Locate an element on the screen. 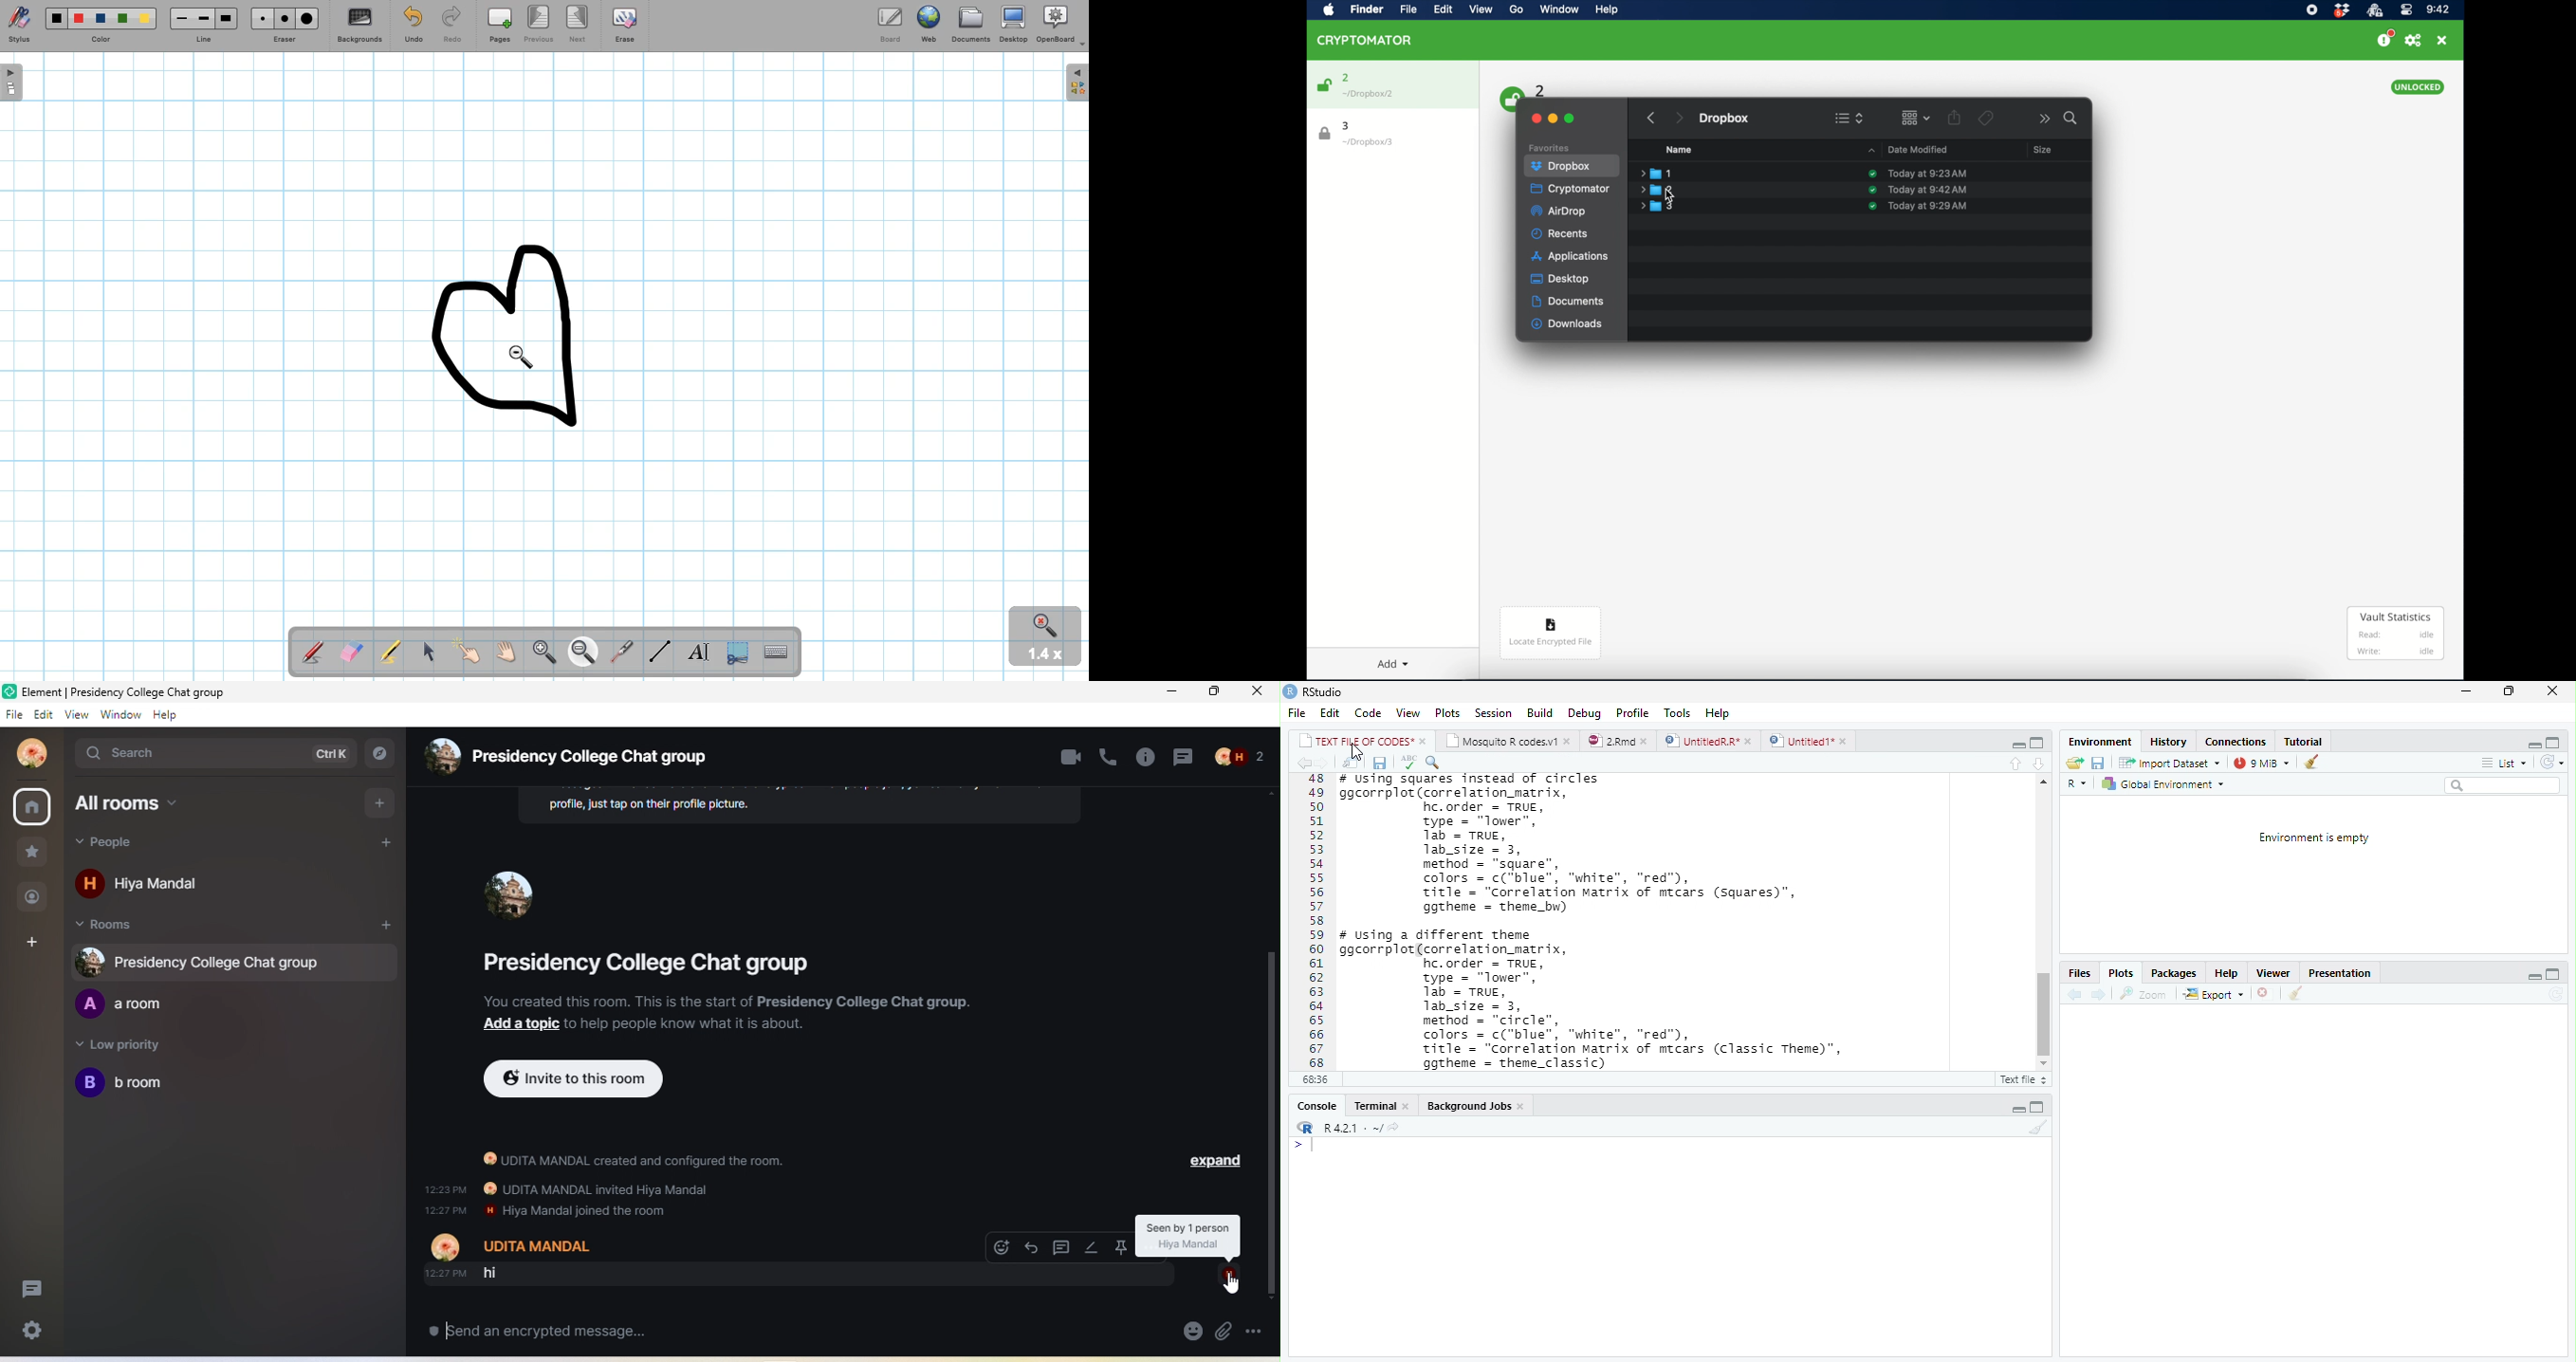  attachment is located at coordinates (1225, 1334).